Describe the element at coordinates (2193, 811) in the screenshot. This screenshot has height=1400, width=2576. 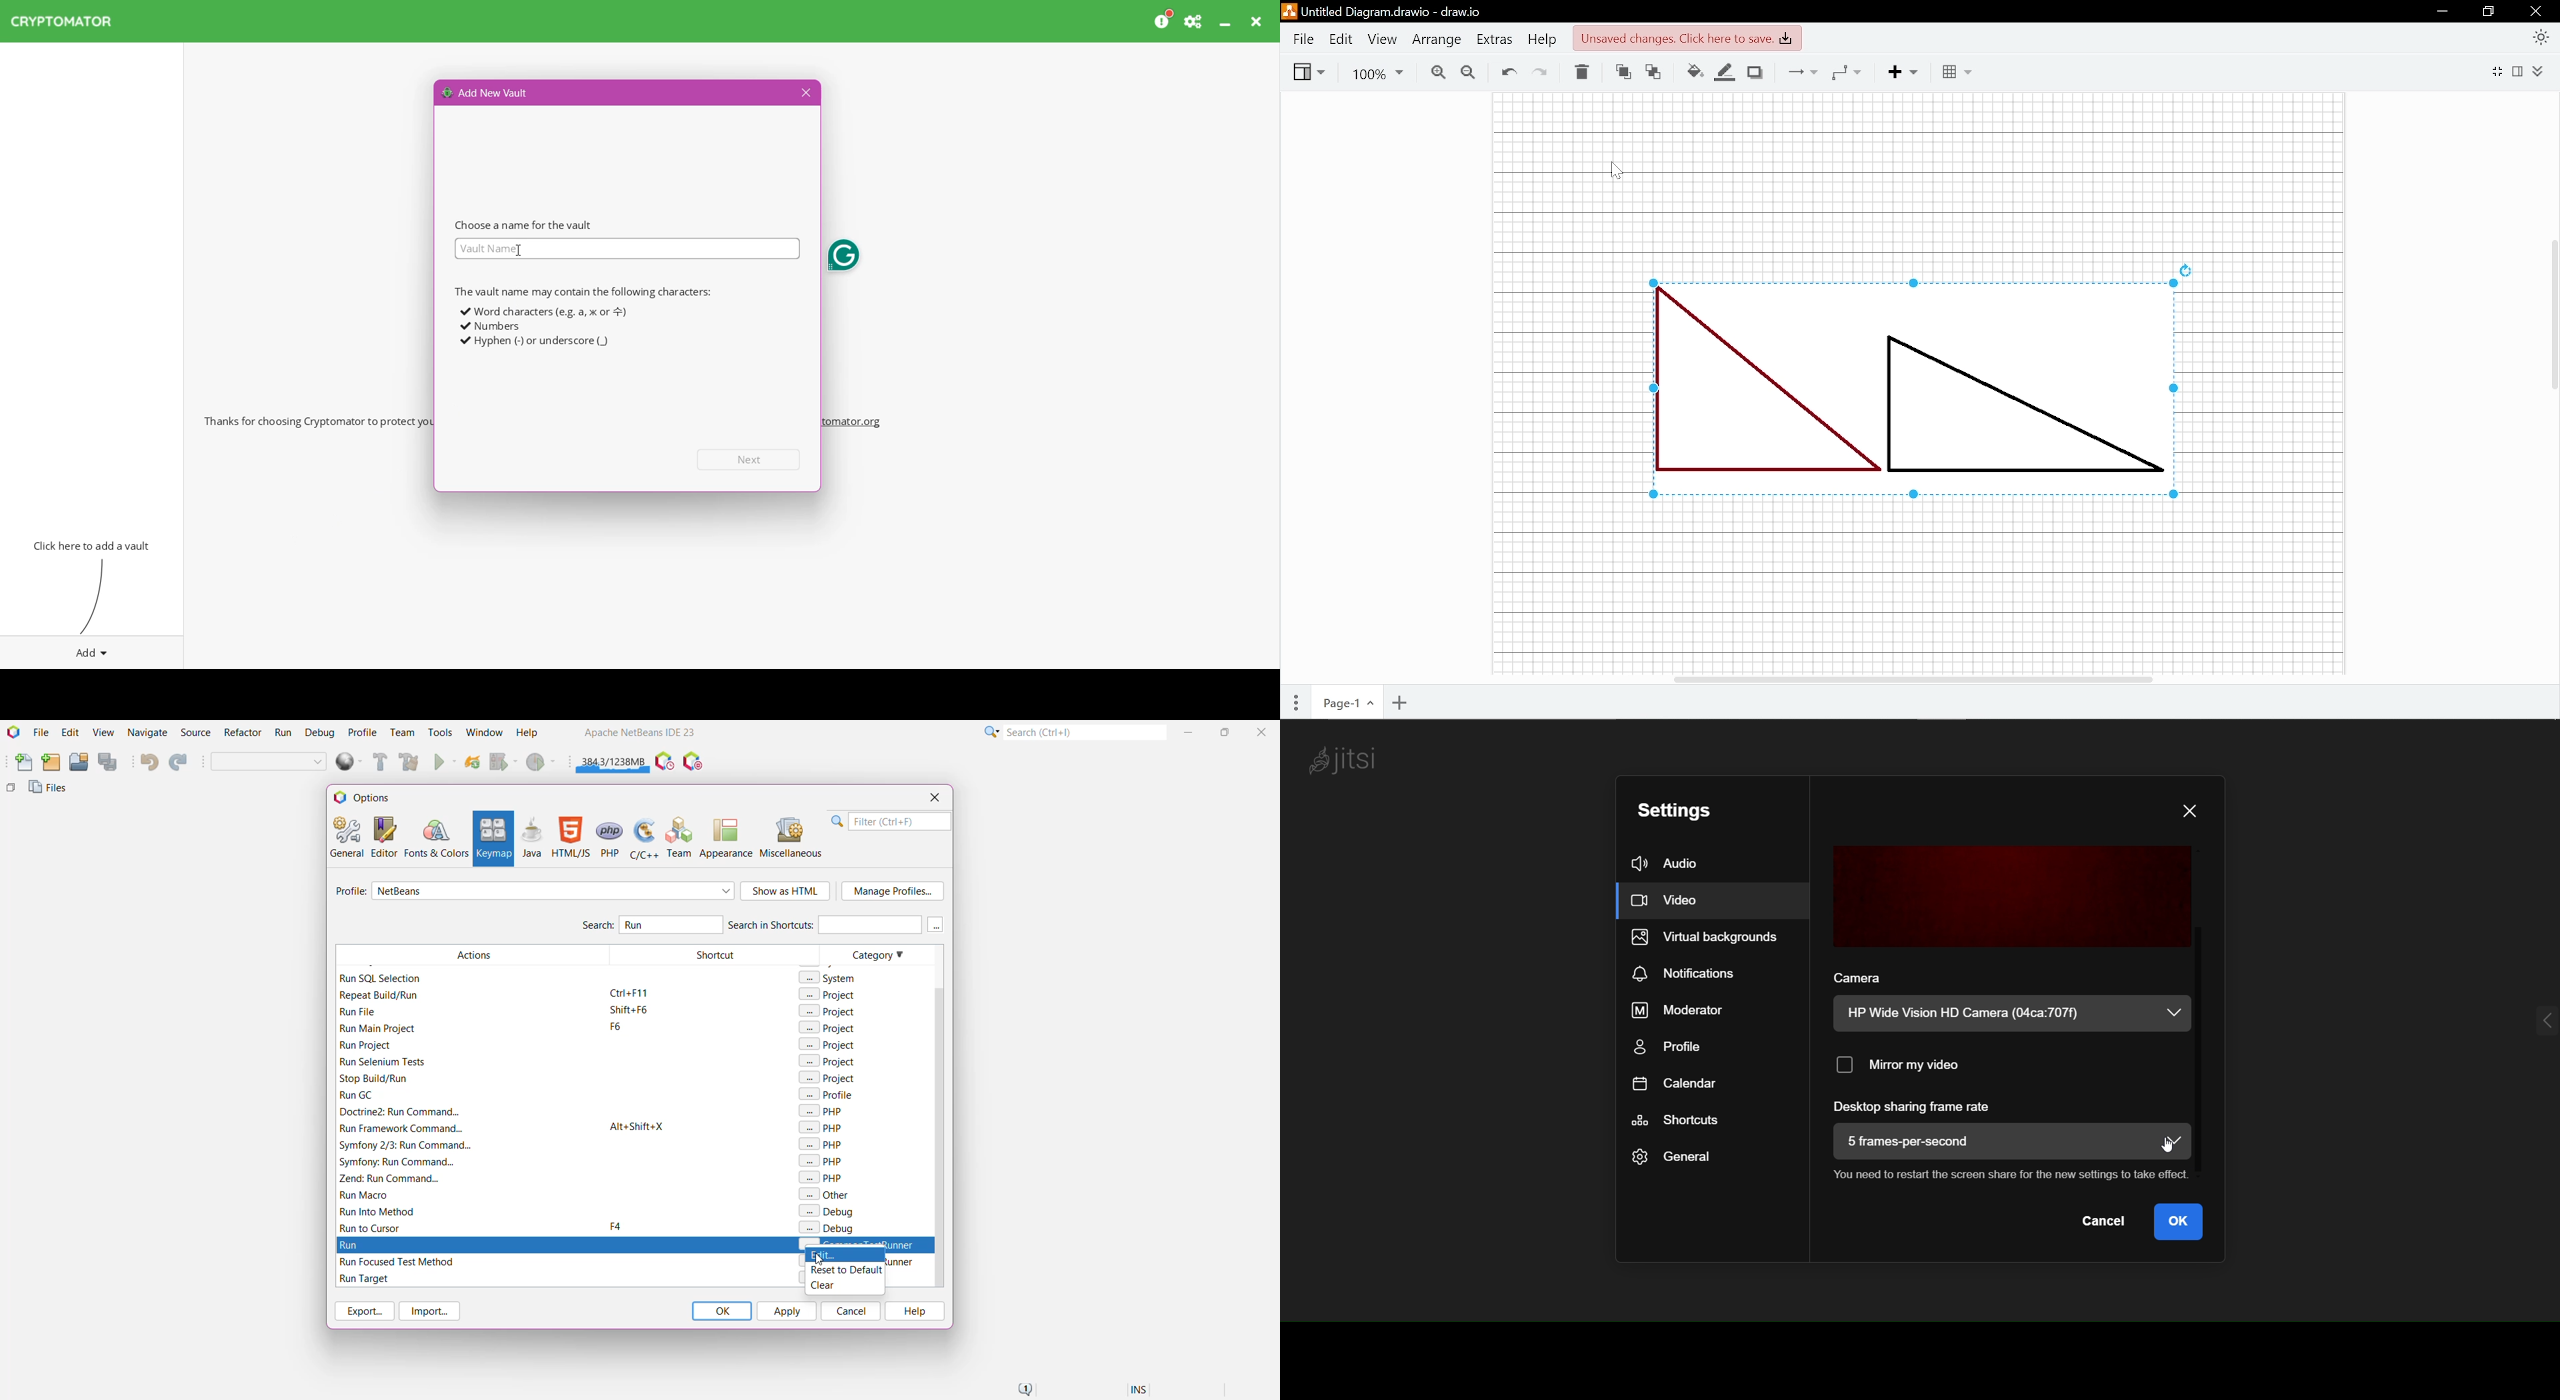
I see `close dialog` at that location.